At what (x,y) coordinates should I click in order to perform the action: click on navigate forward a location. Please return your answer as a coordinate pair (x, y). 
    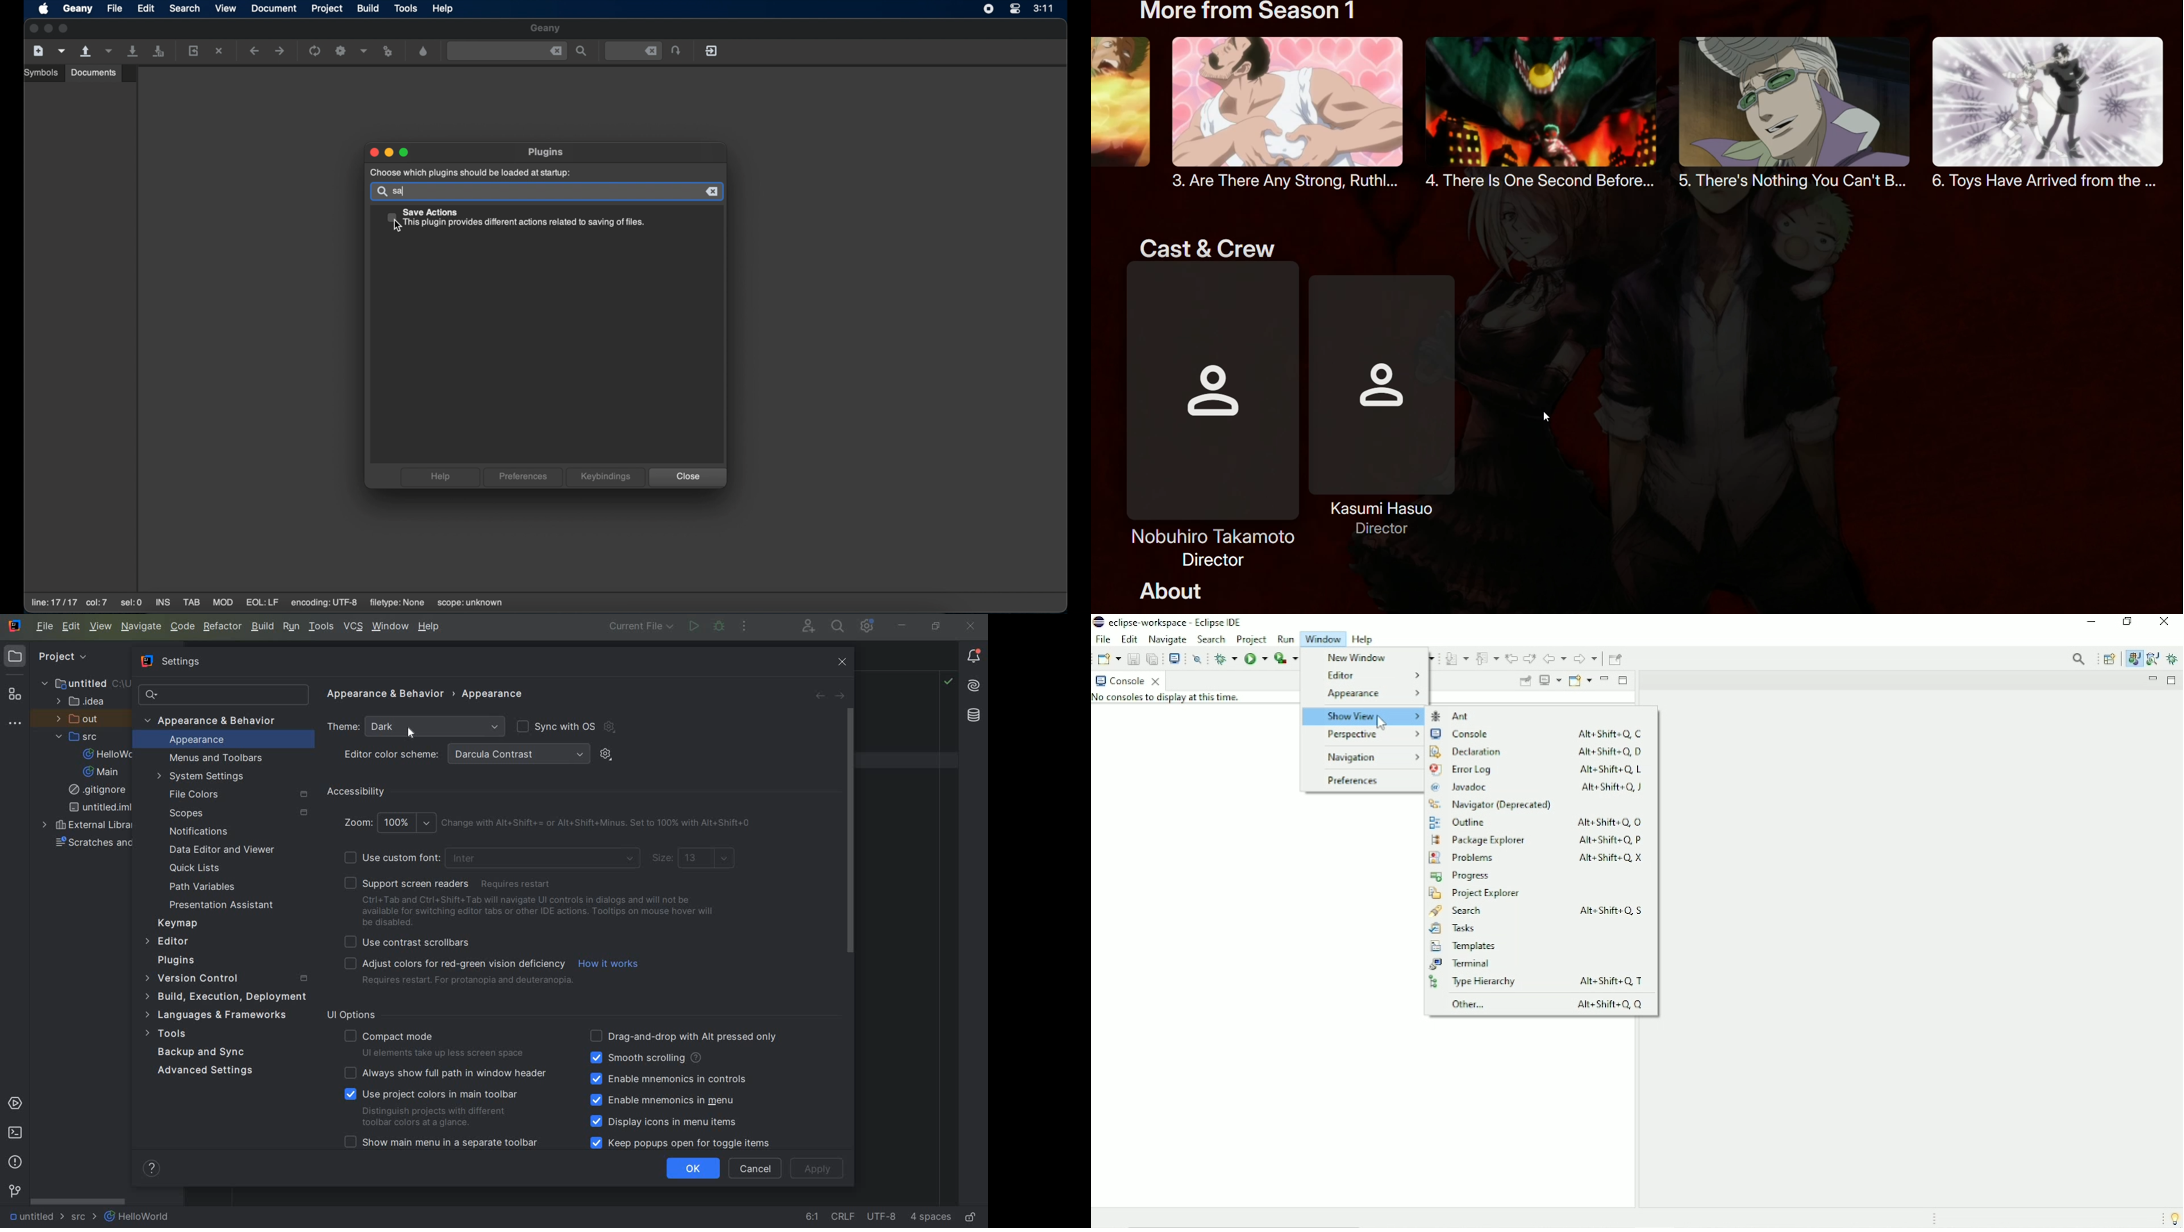
    Looking at the image, I should click on (280, 51).